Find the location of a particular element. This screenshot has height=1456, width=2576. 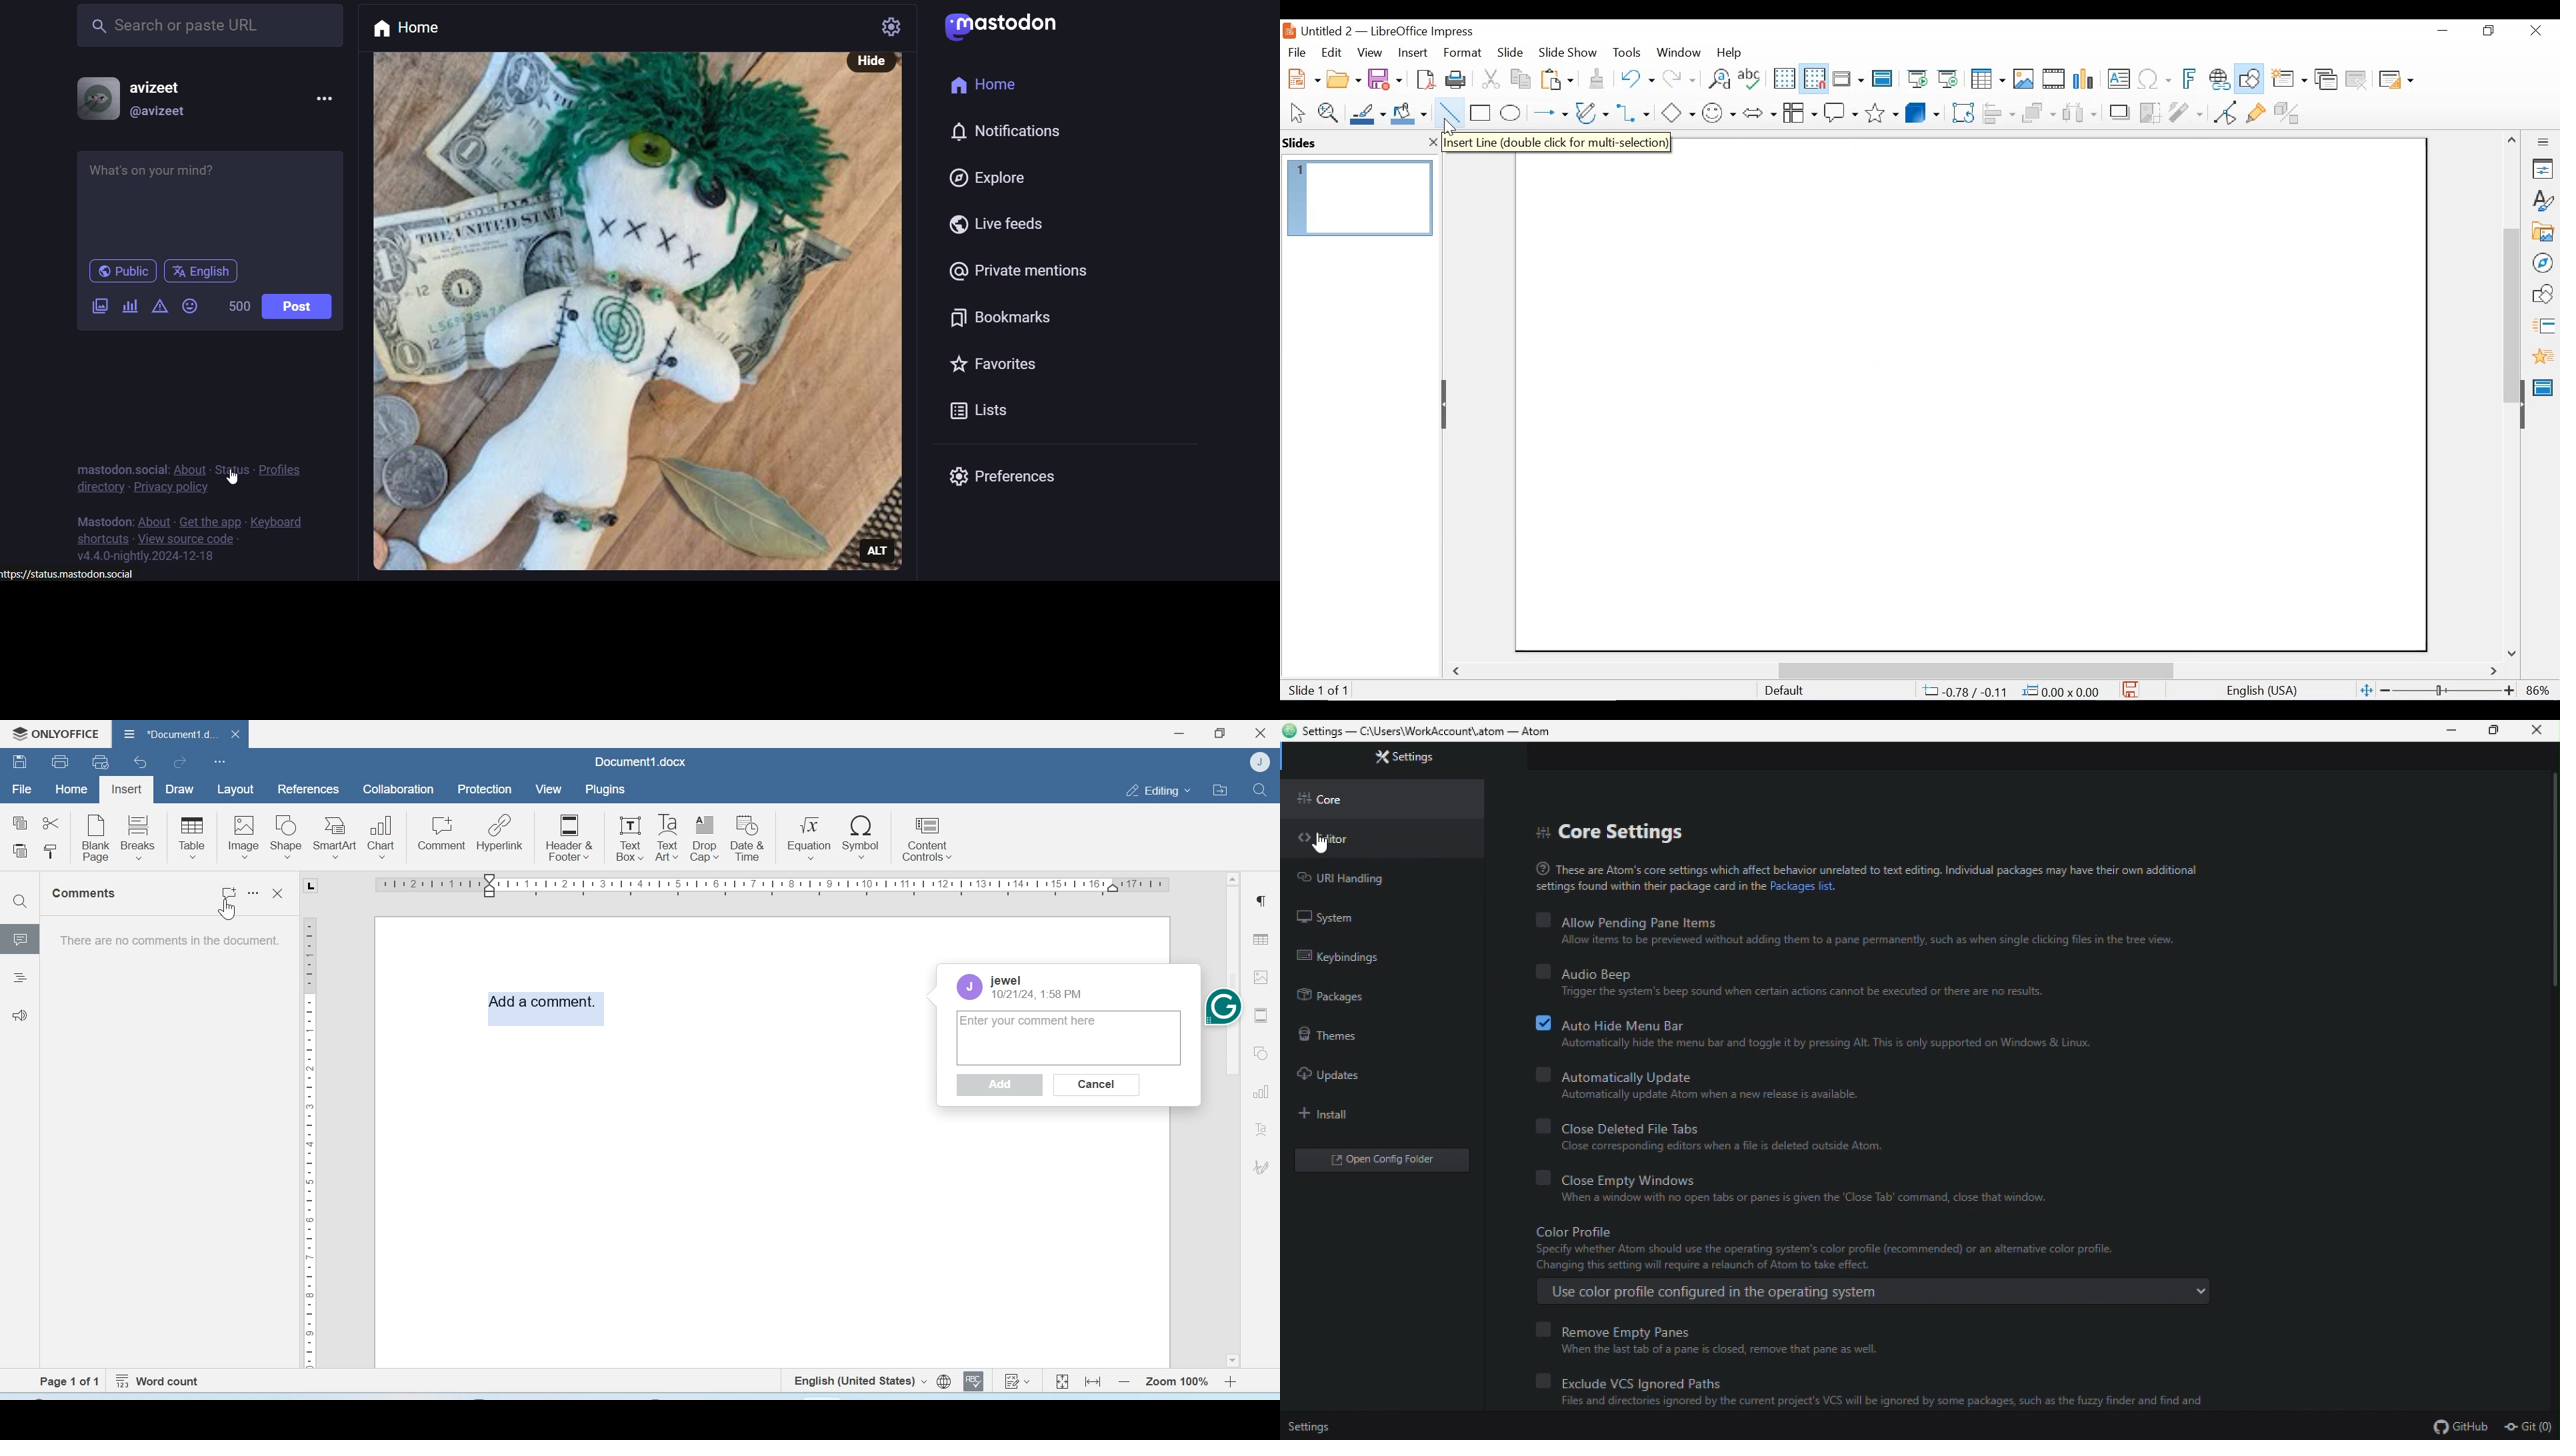

Comments is located at coordinates (87, 893).